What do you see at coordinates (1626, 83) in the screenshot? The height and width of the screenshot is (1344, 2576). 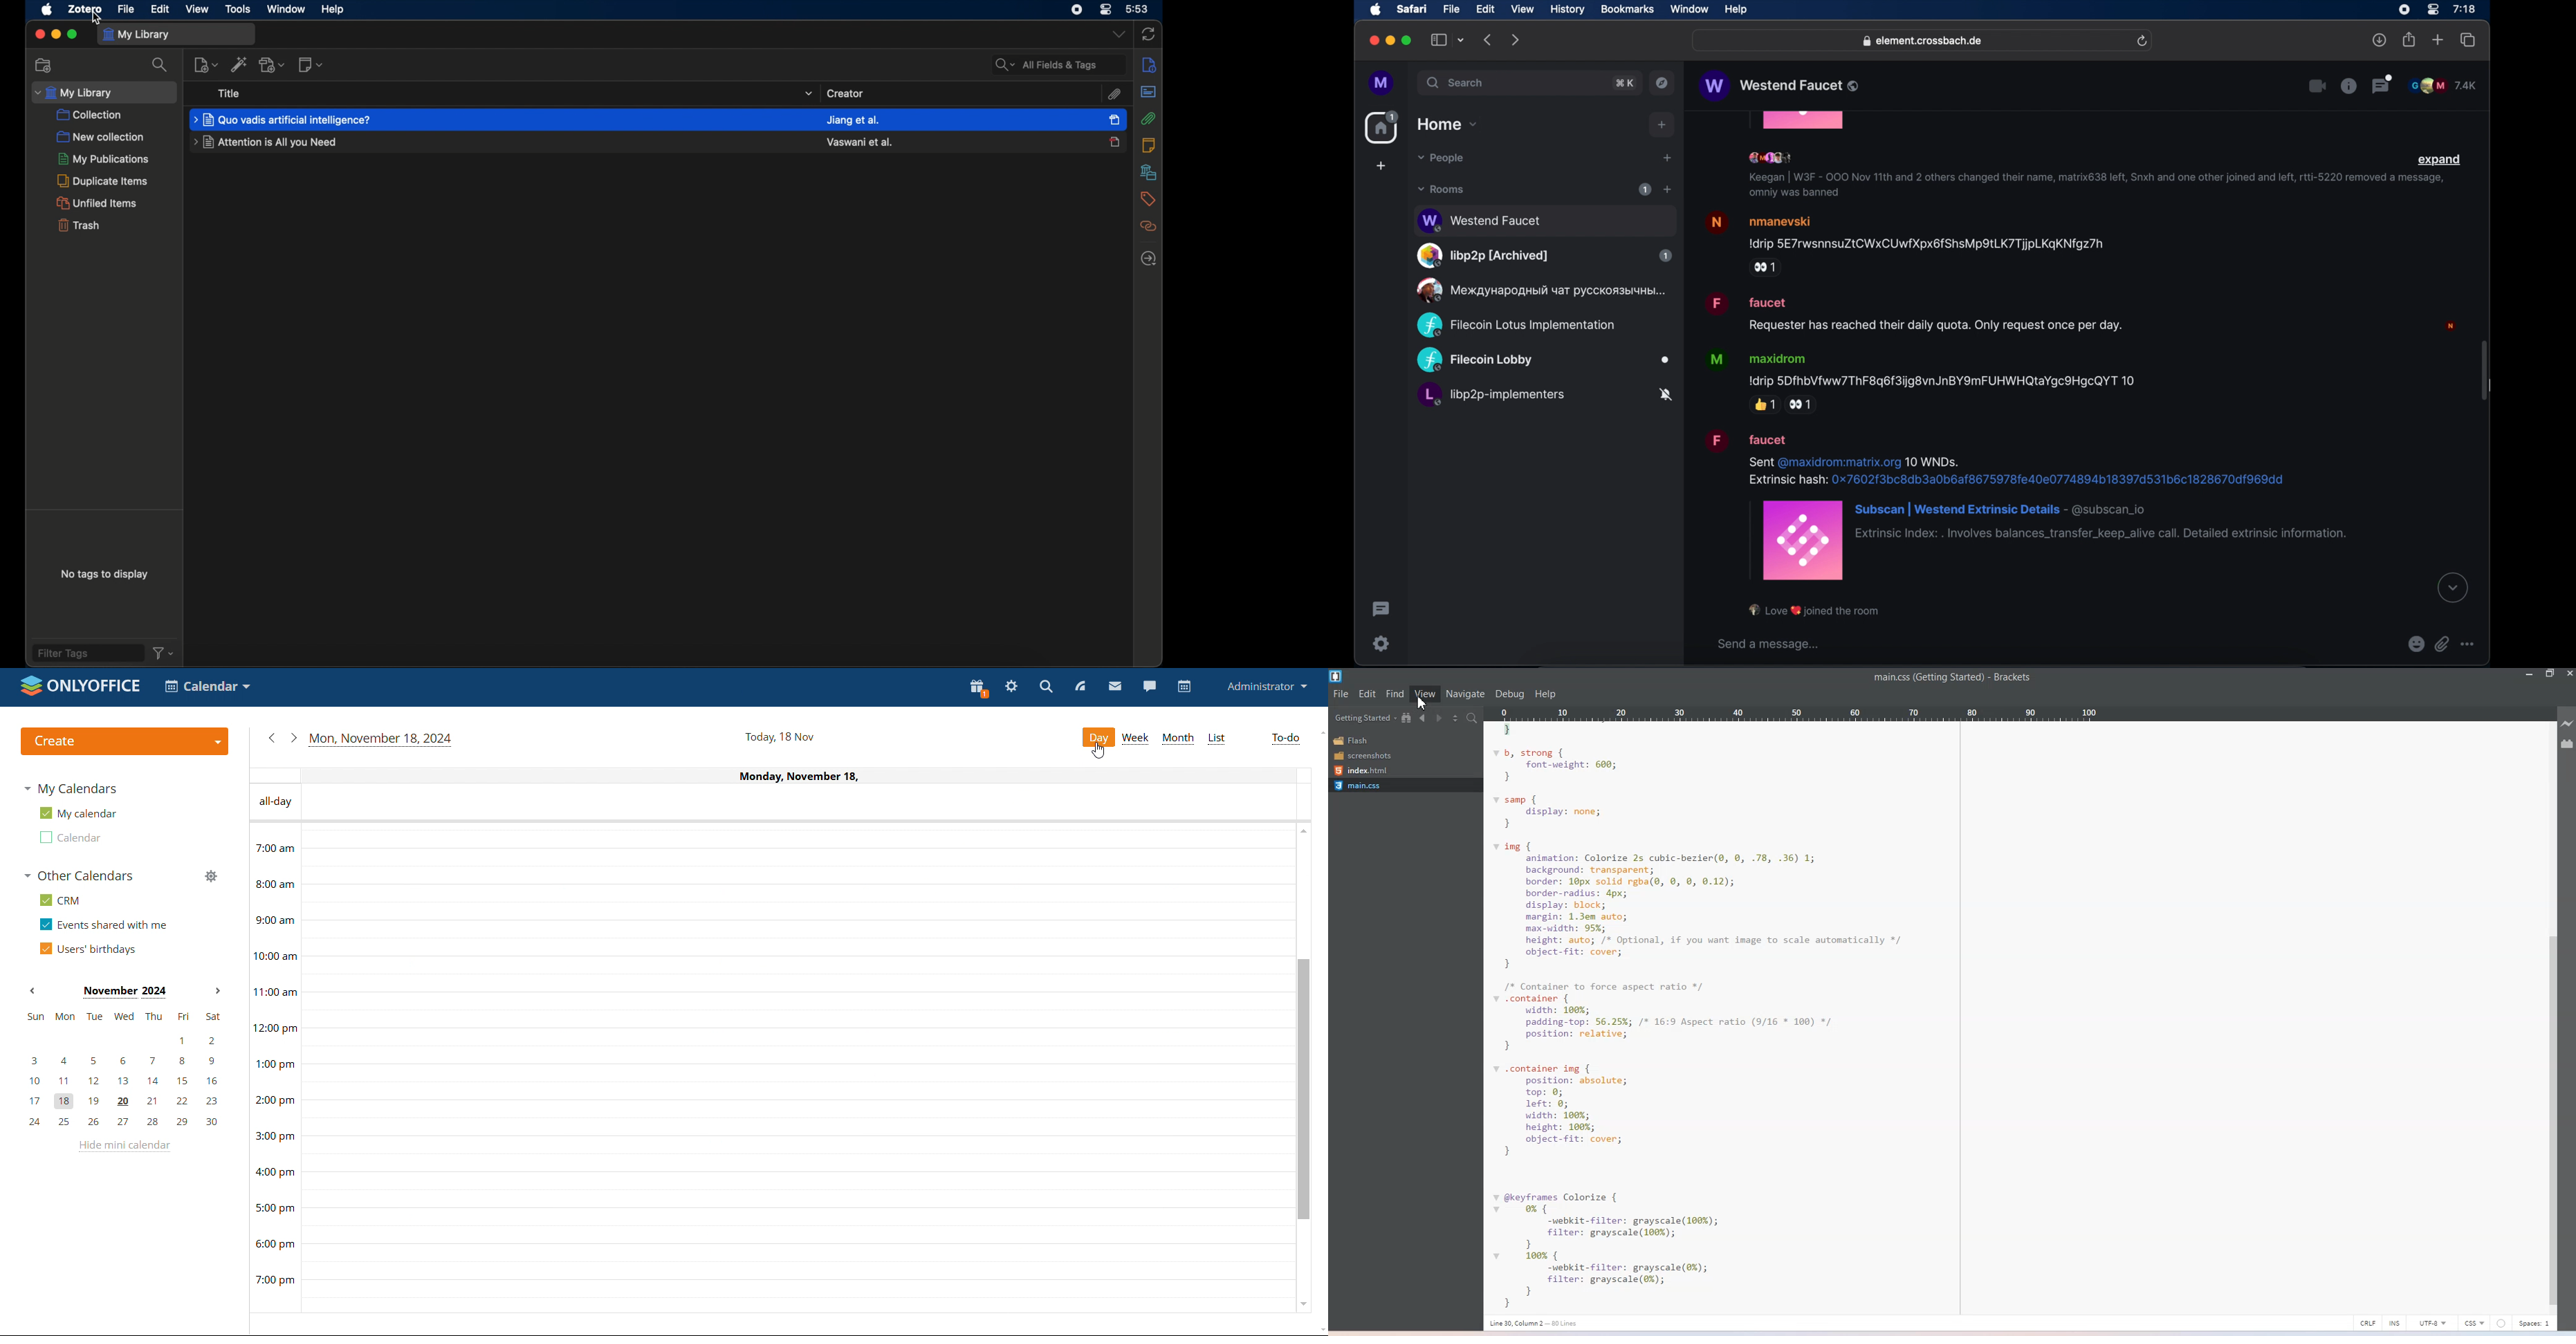 I see `search shortcut` at bounding box center [1626, 83].